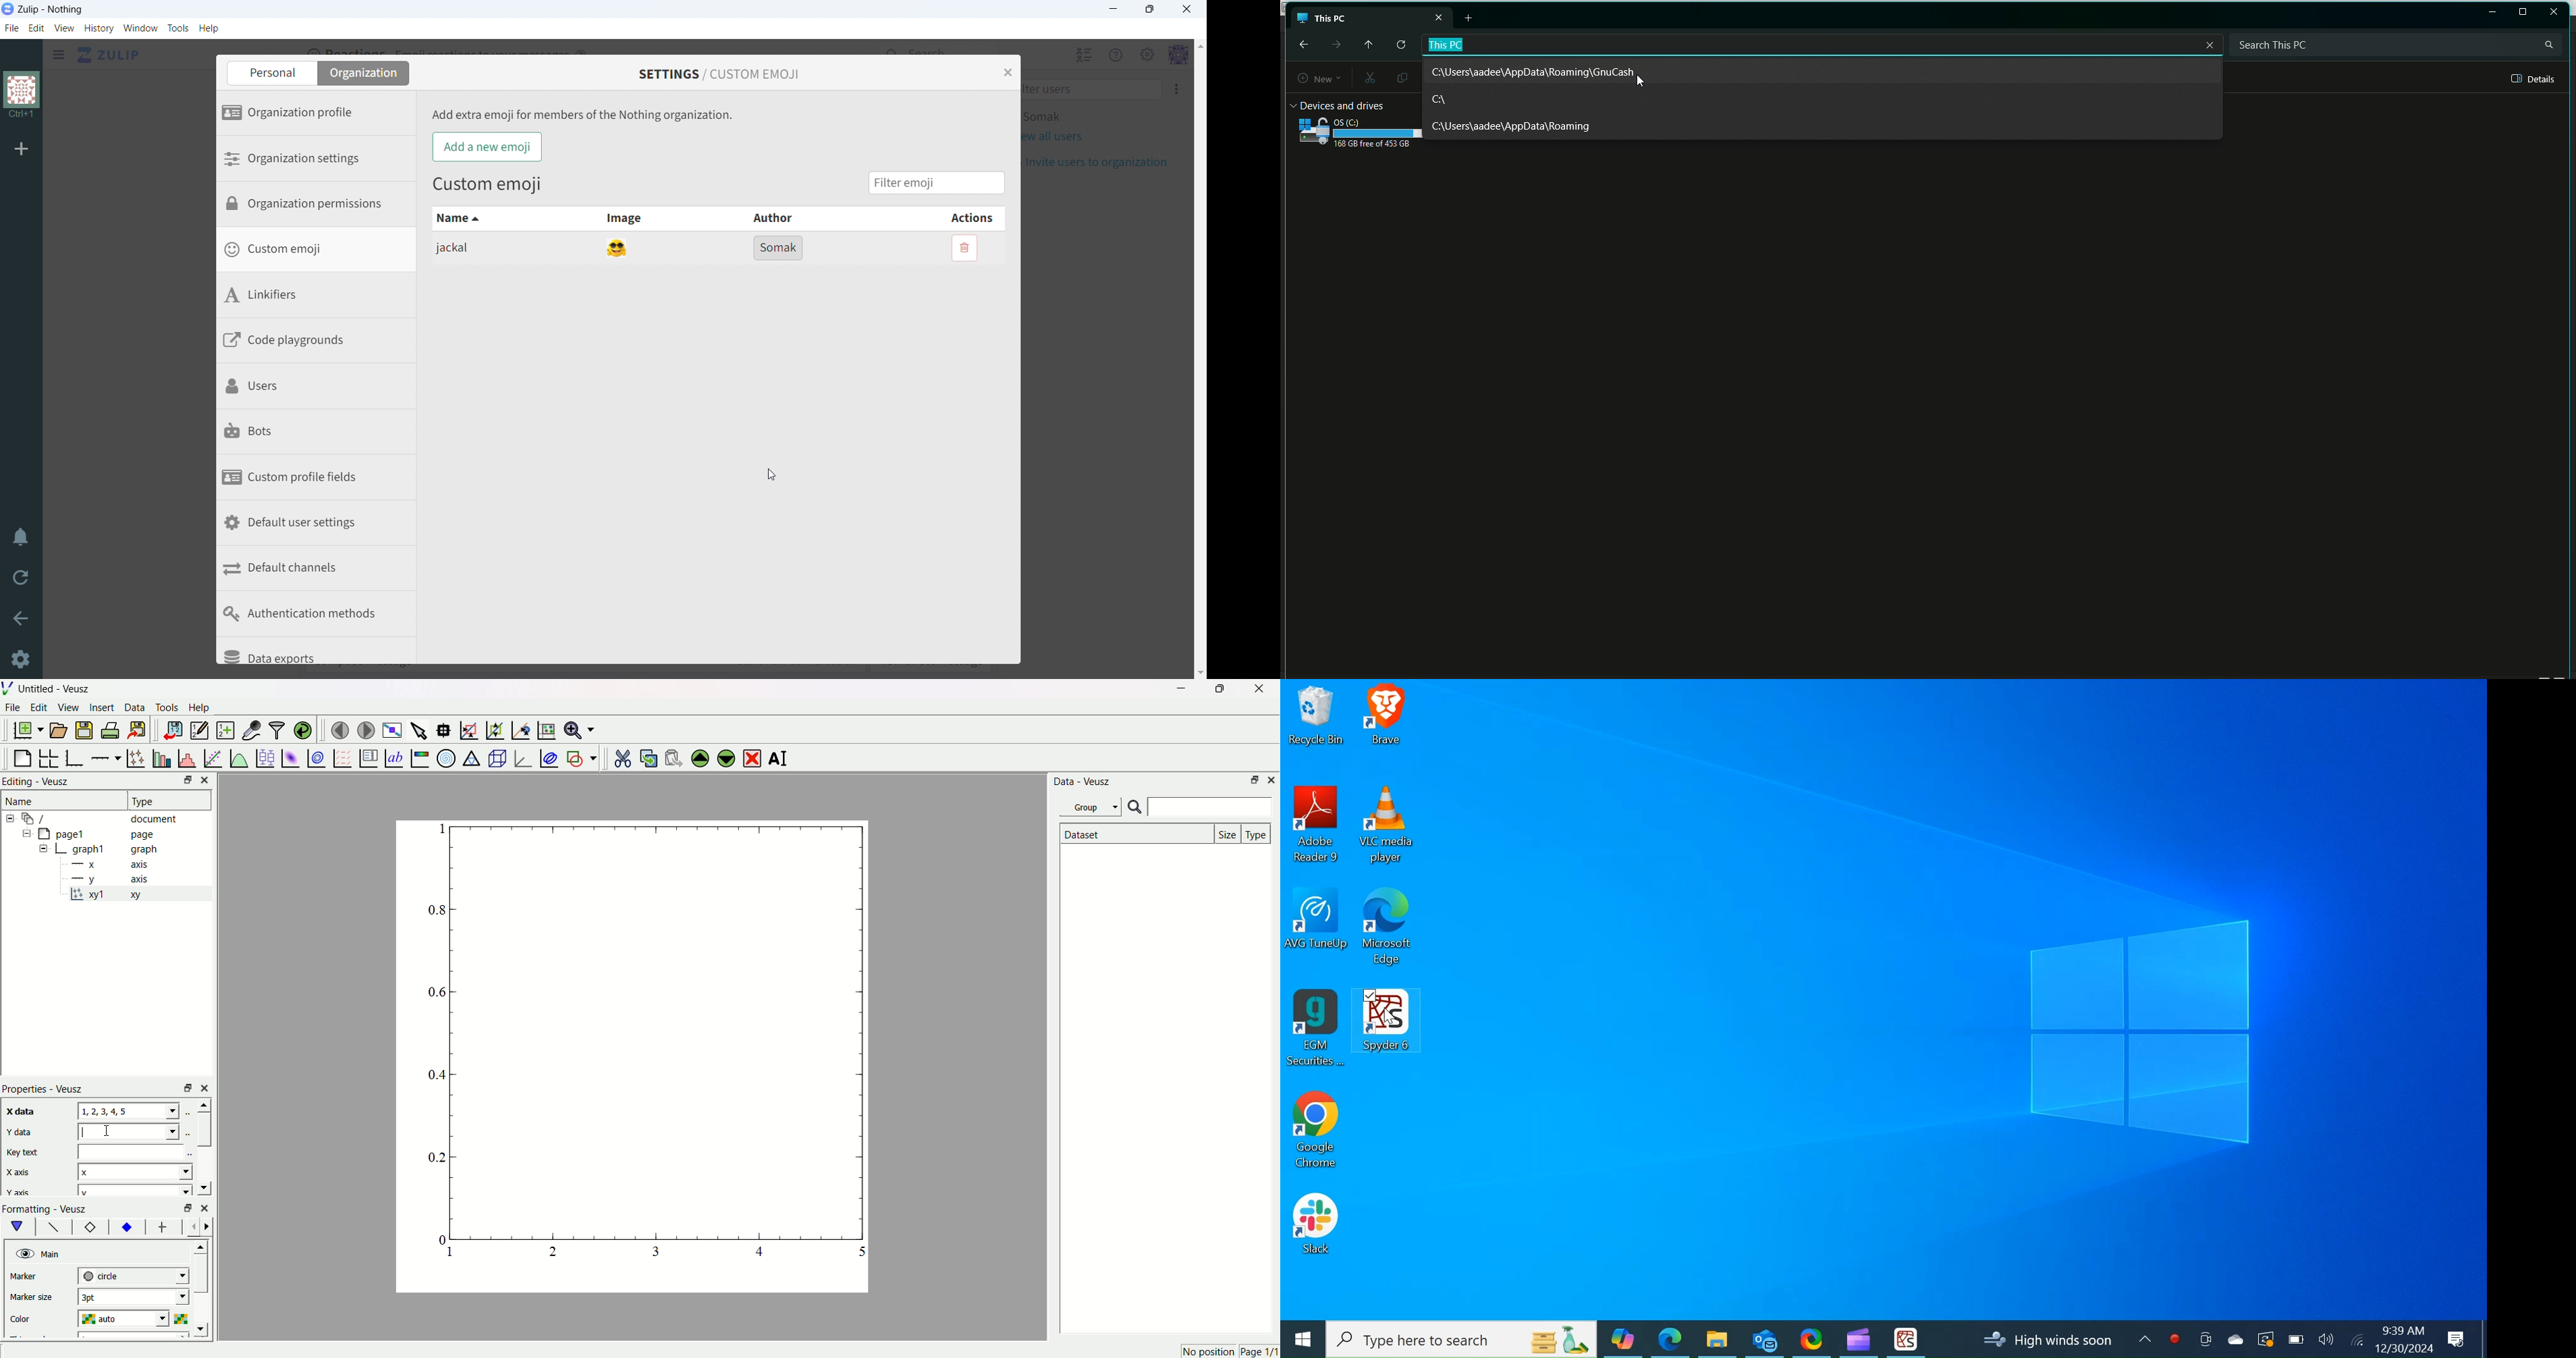 This screenshot has height=1372, width=2576. Describe the element at coordinates (2234, 1339) in the screenshot. I see `OneDrive` at that location.